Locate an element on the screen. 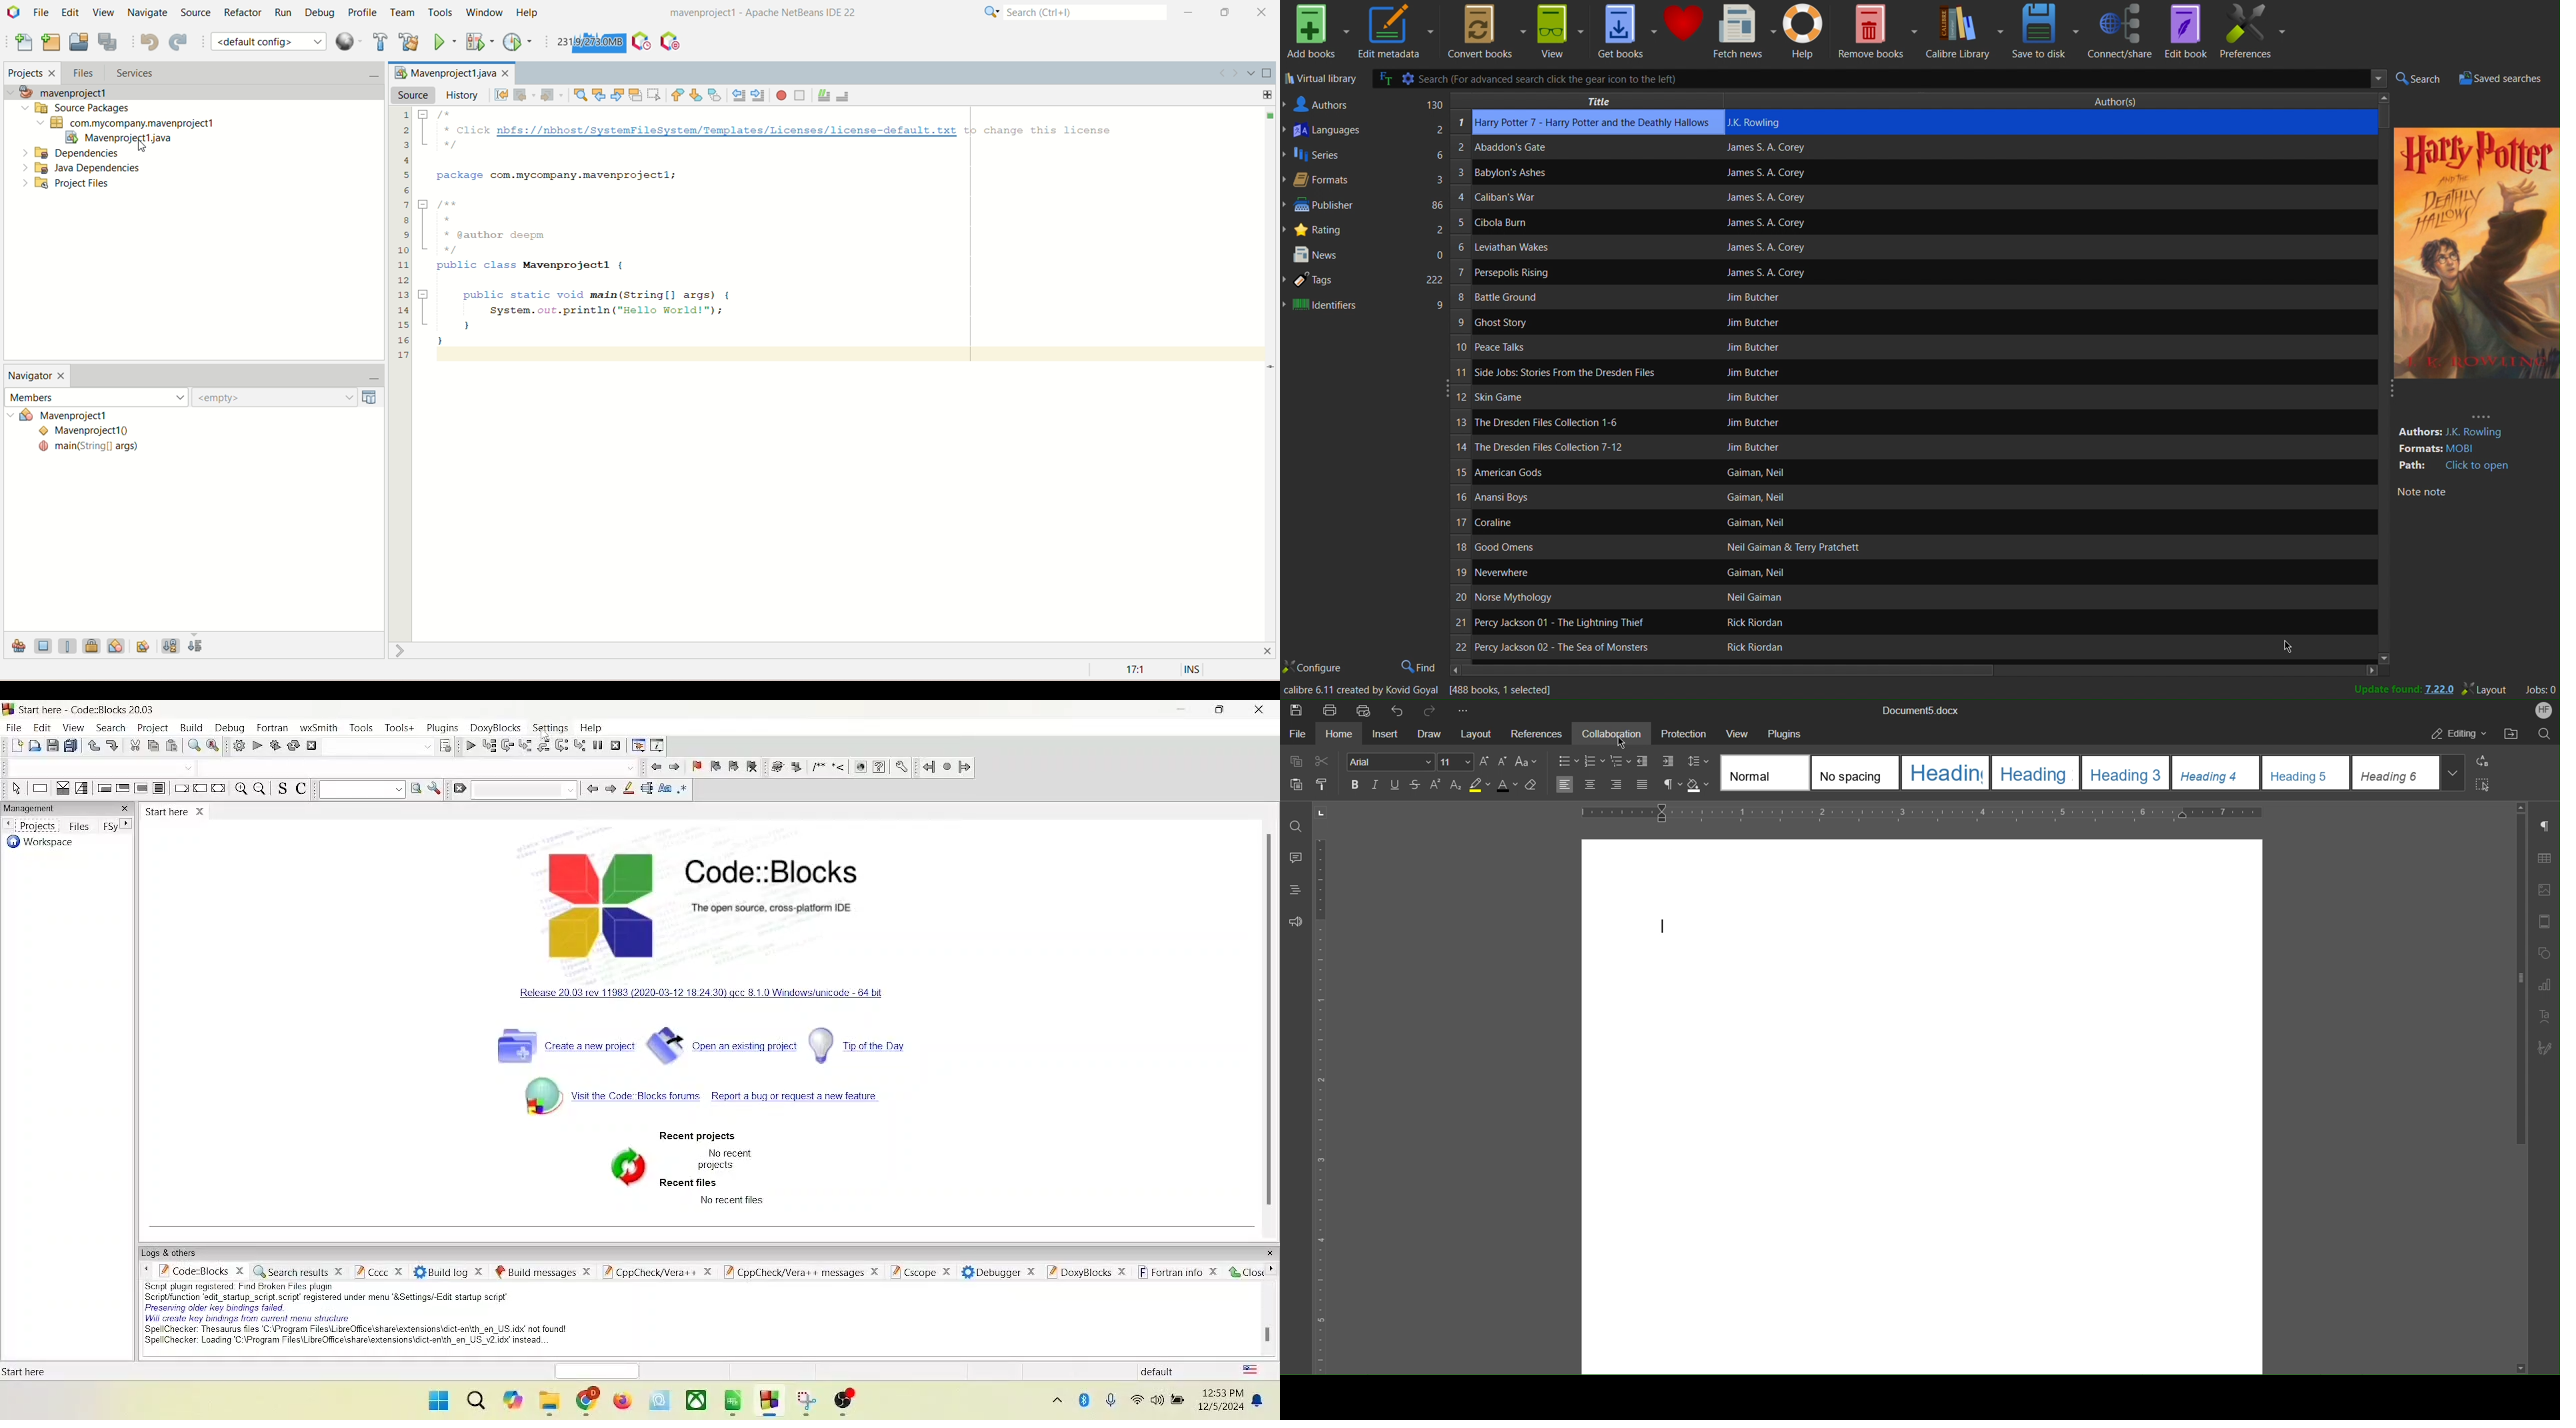 The image size is (2576, 1428). Author’s name is located at coordinates (1803, 599).